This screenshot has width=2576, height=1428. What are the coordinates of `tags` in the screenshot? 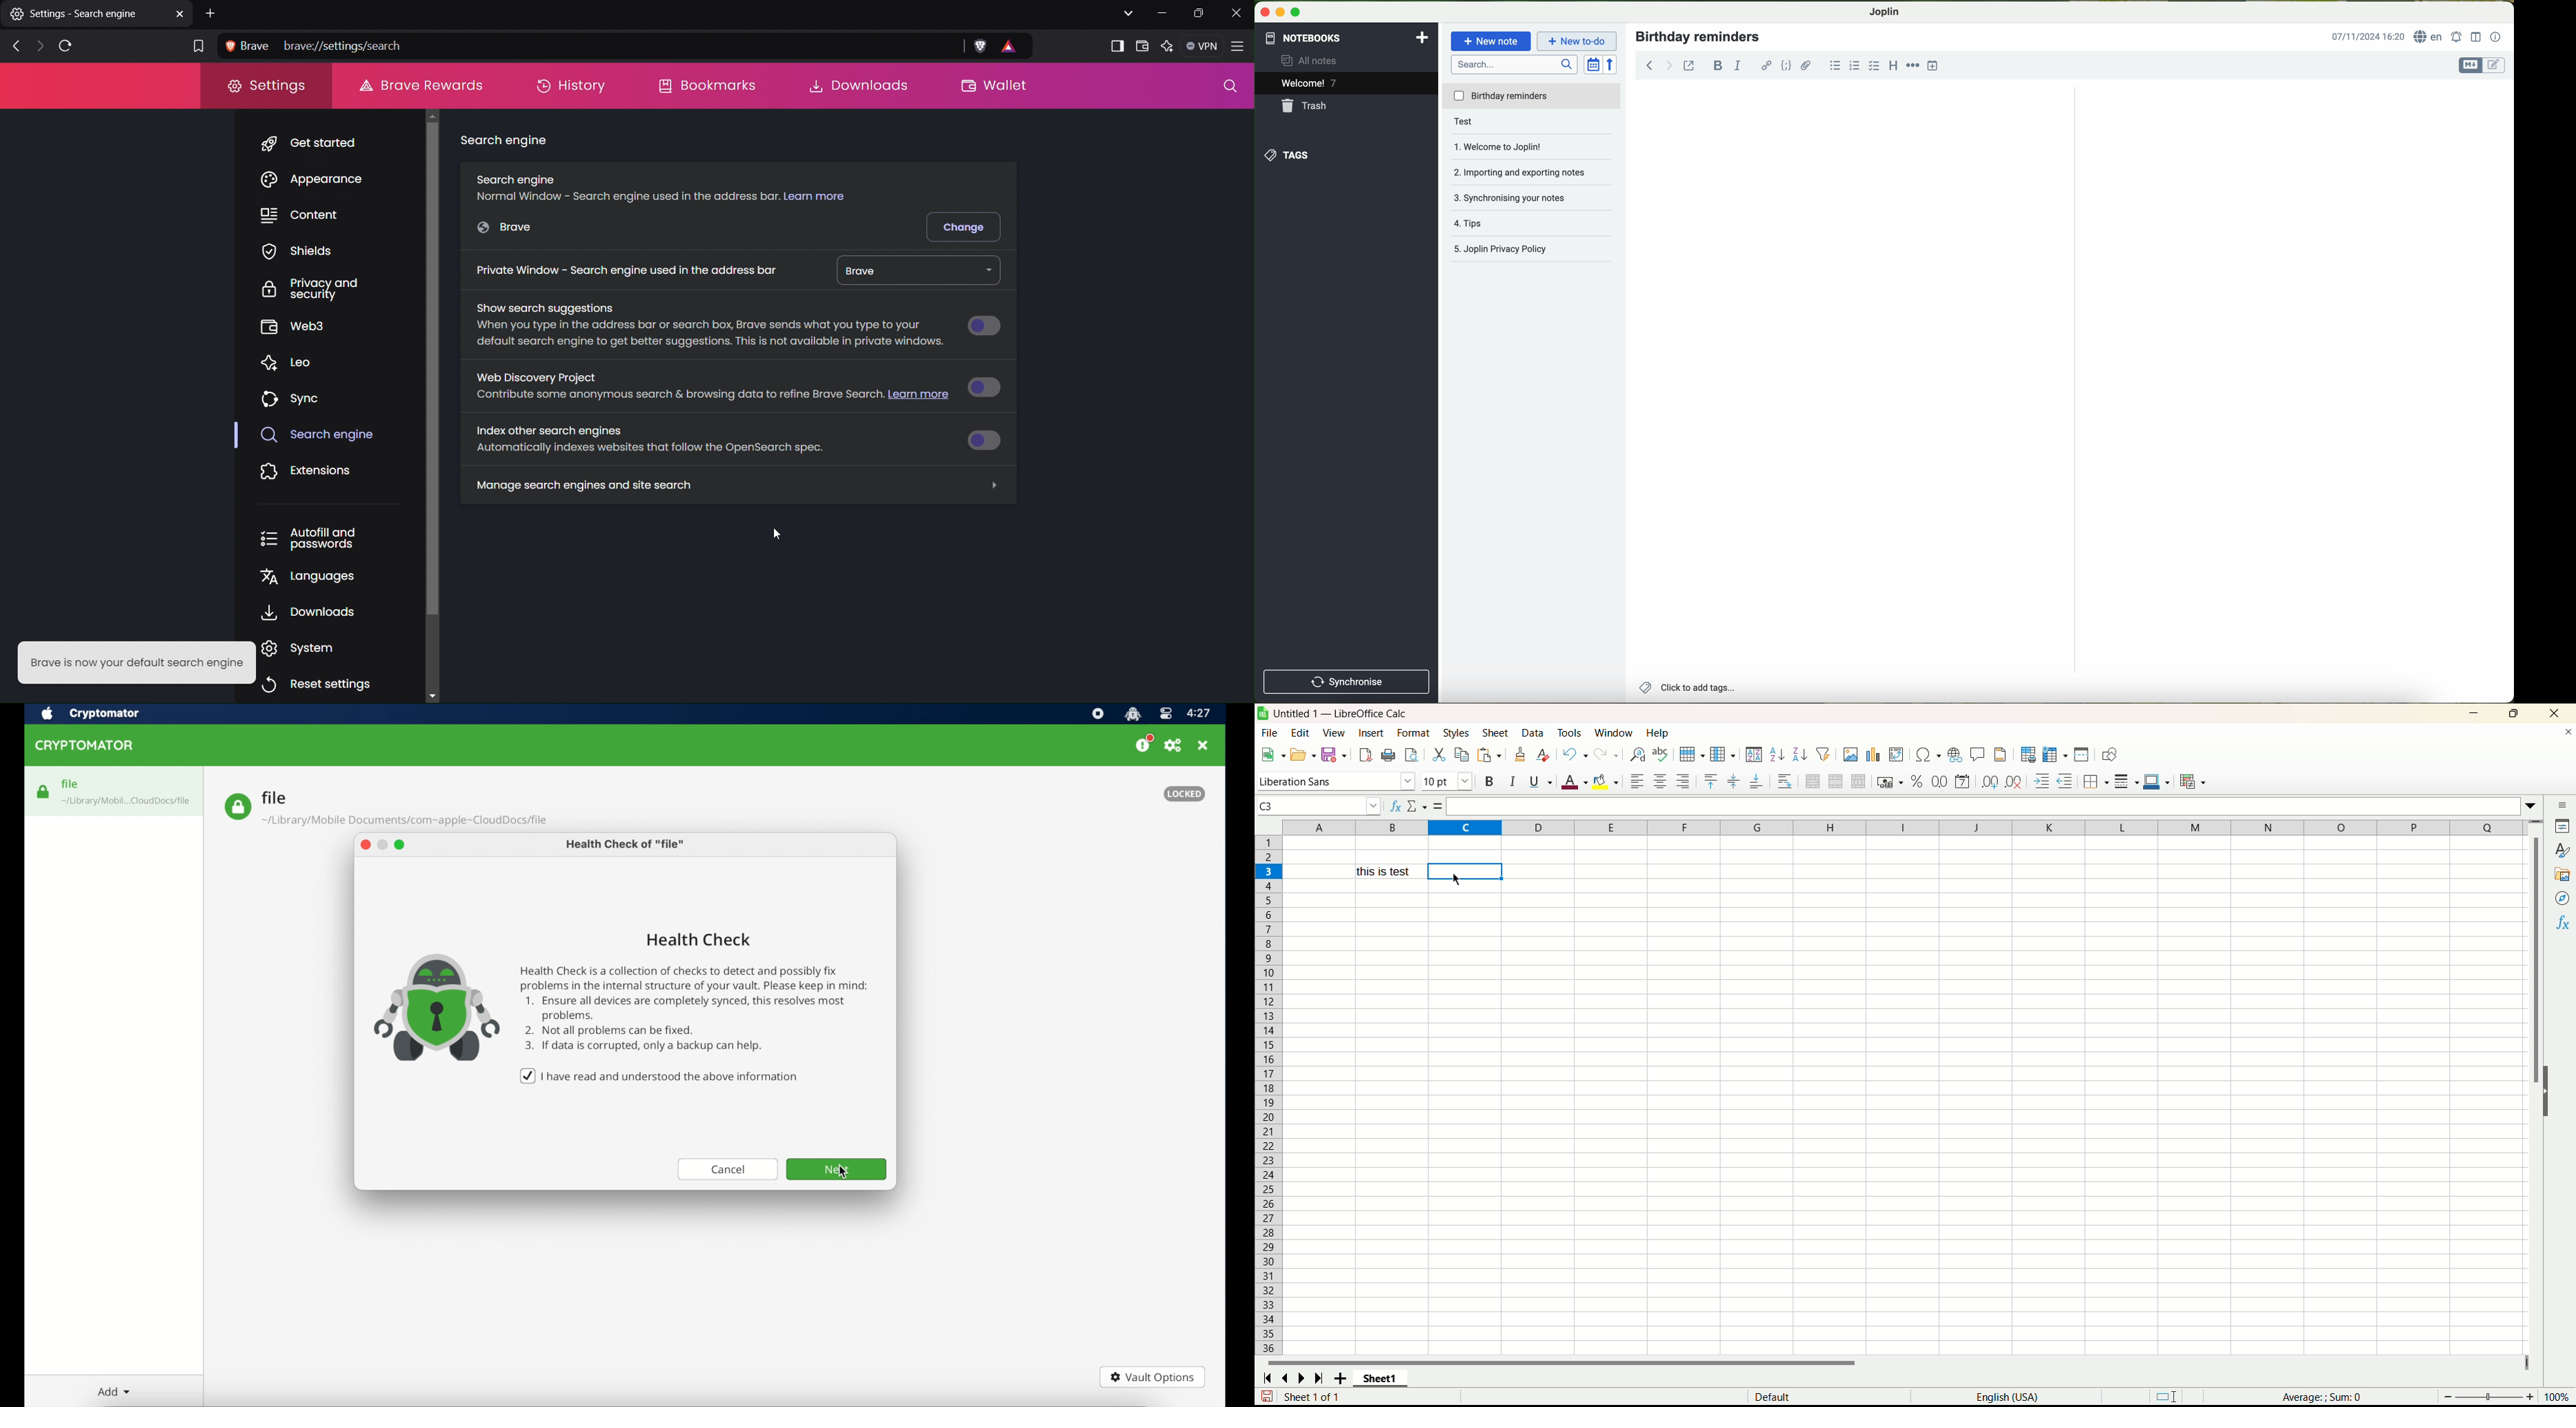 It's located at (1291, 154).